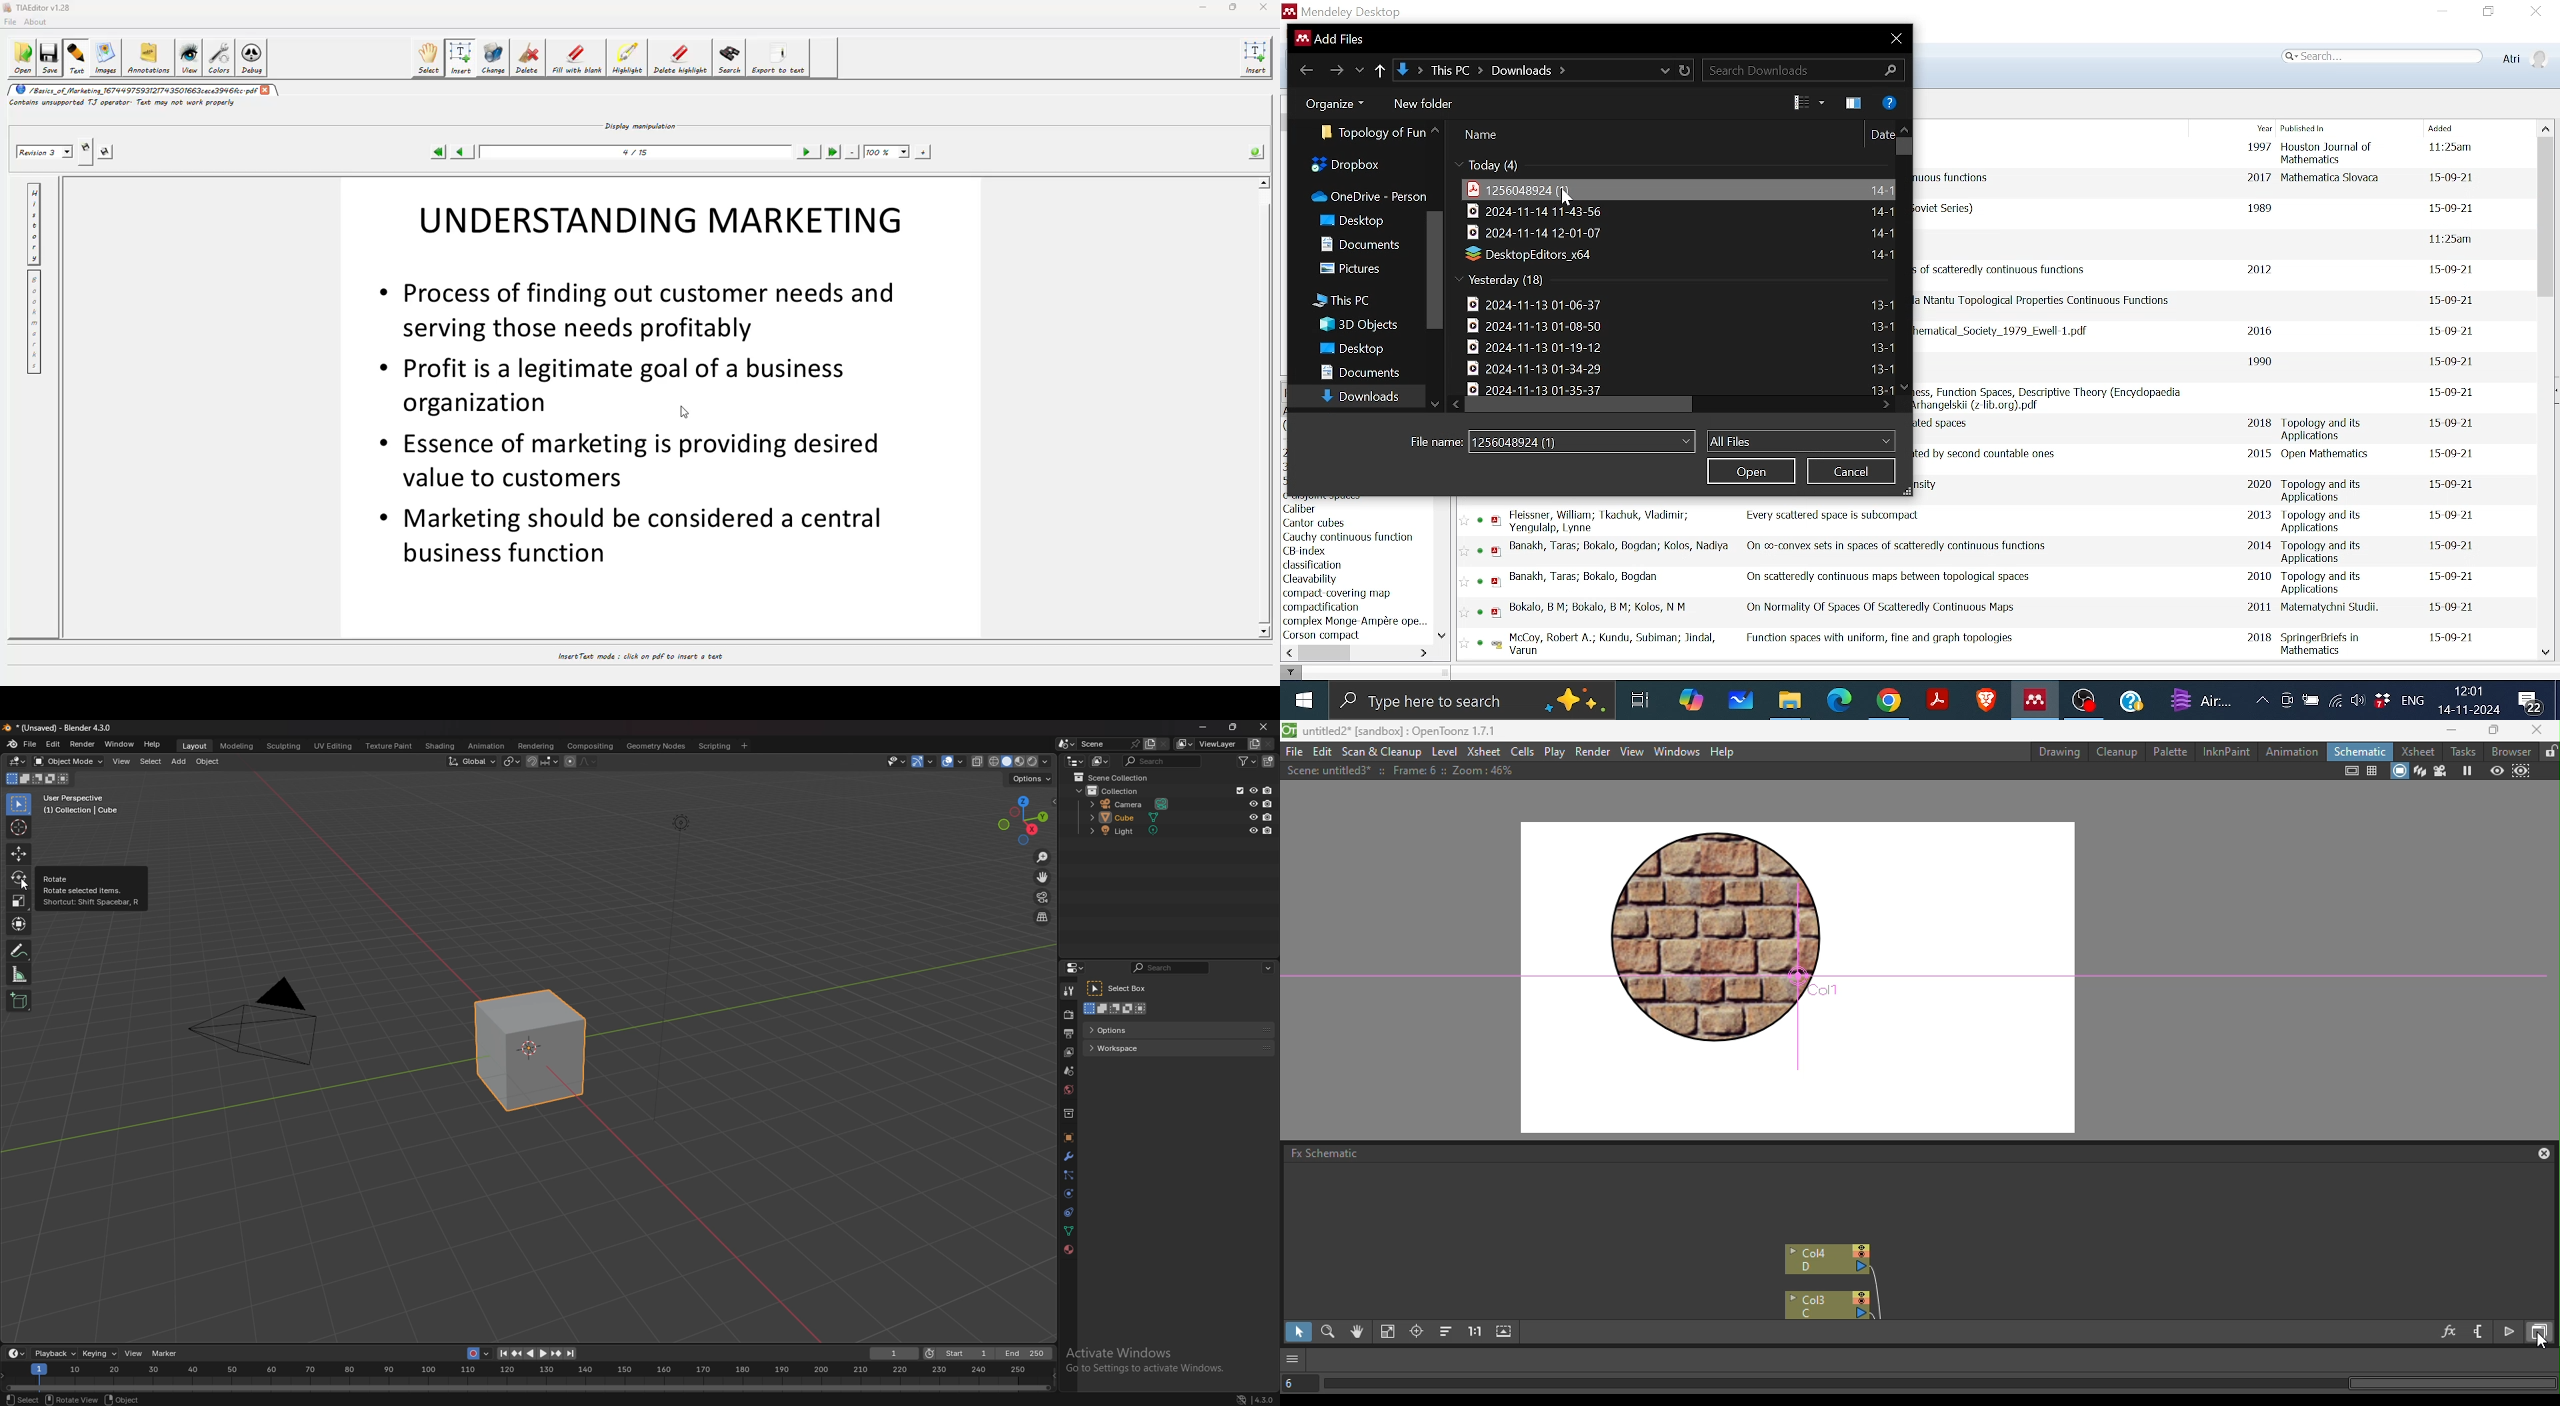 This screenshot has height=1428, width=2576. I want to click on exclude from view layer, so click(1237, 790).